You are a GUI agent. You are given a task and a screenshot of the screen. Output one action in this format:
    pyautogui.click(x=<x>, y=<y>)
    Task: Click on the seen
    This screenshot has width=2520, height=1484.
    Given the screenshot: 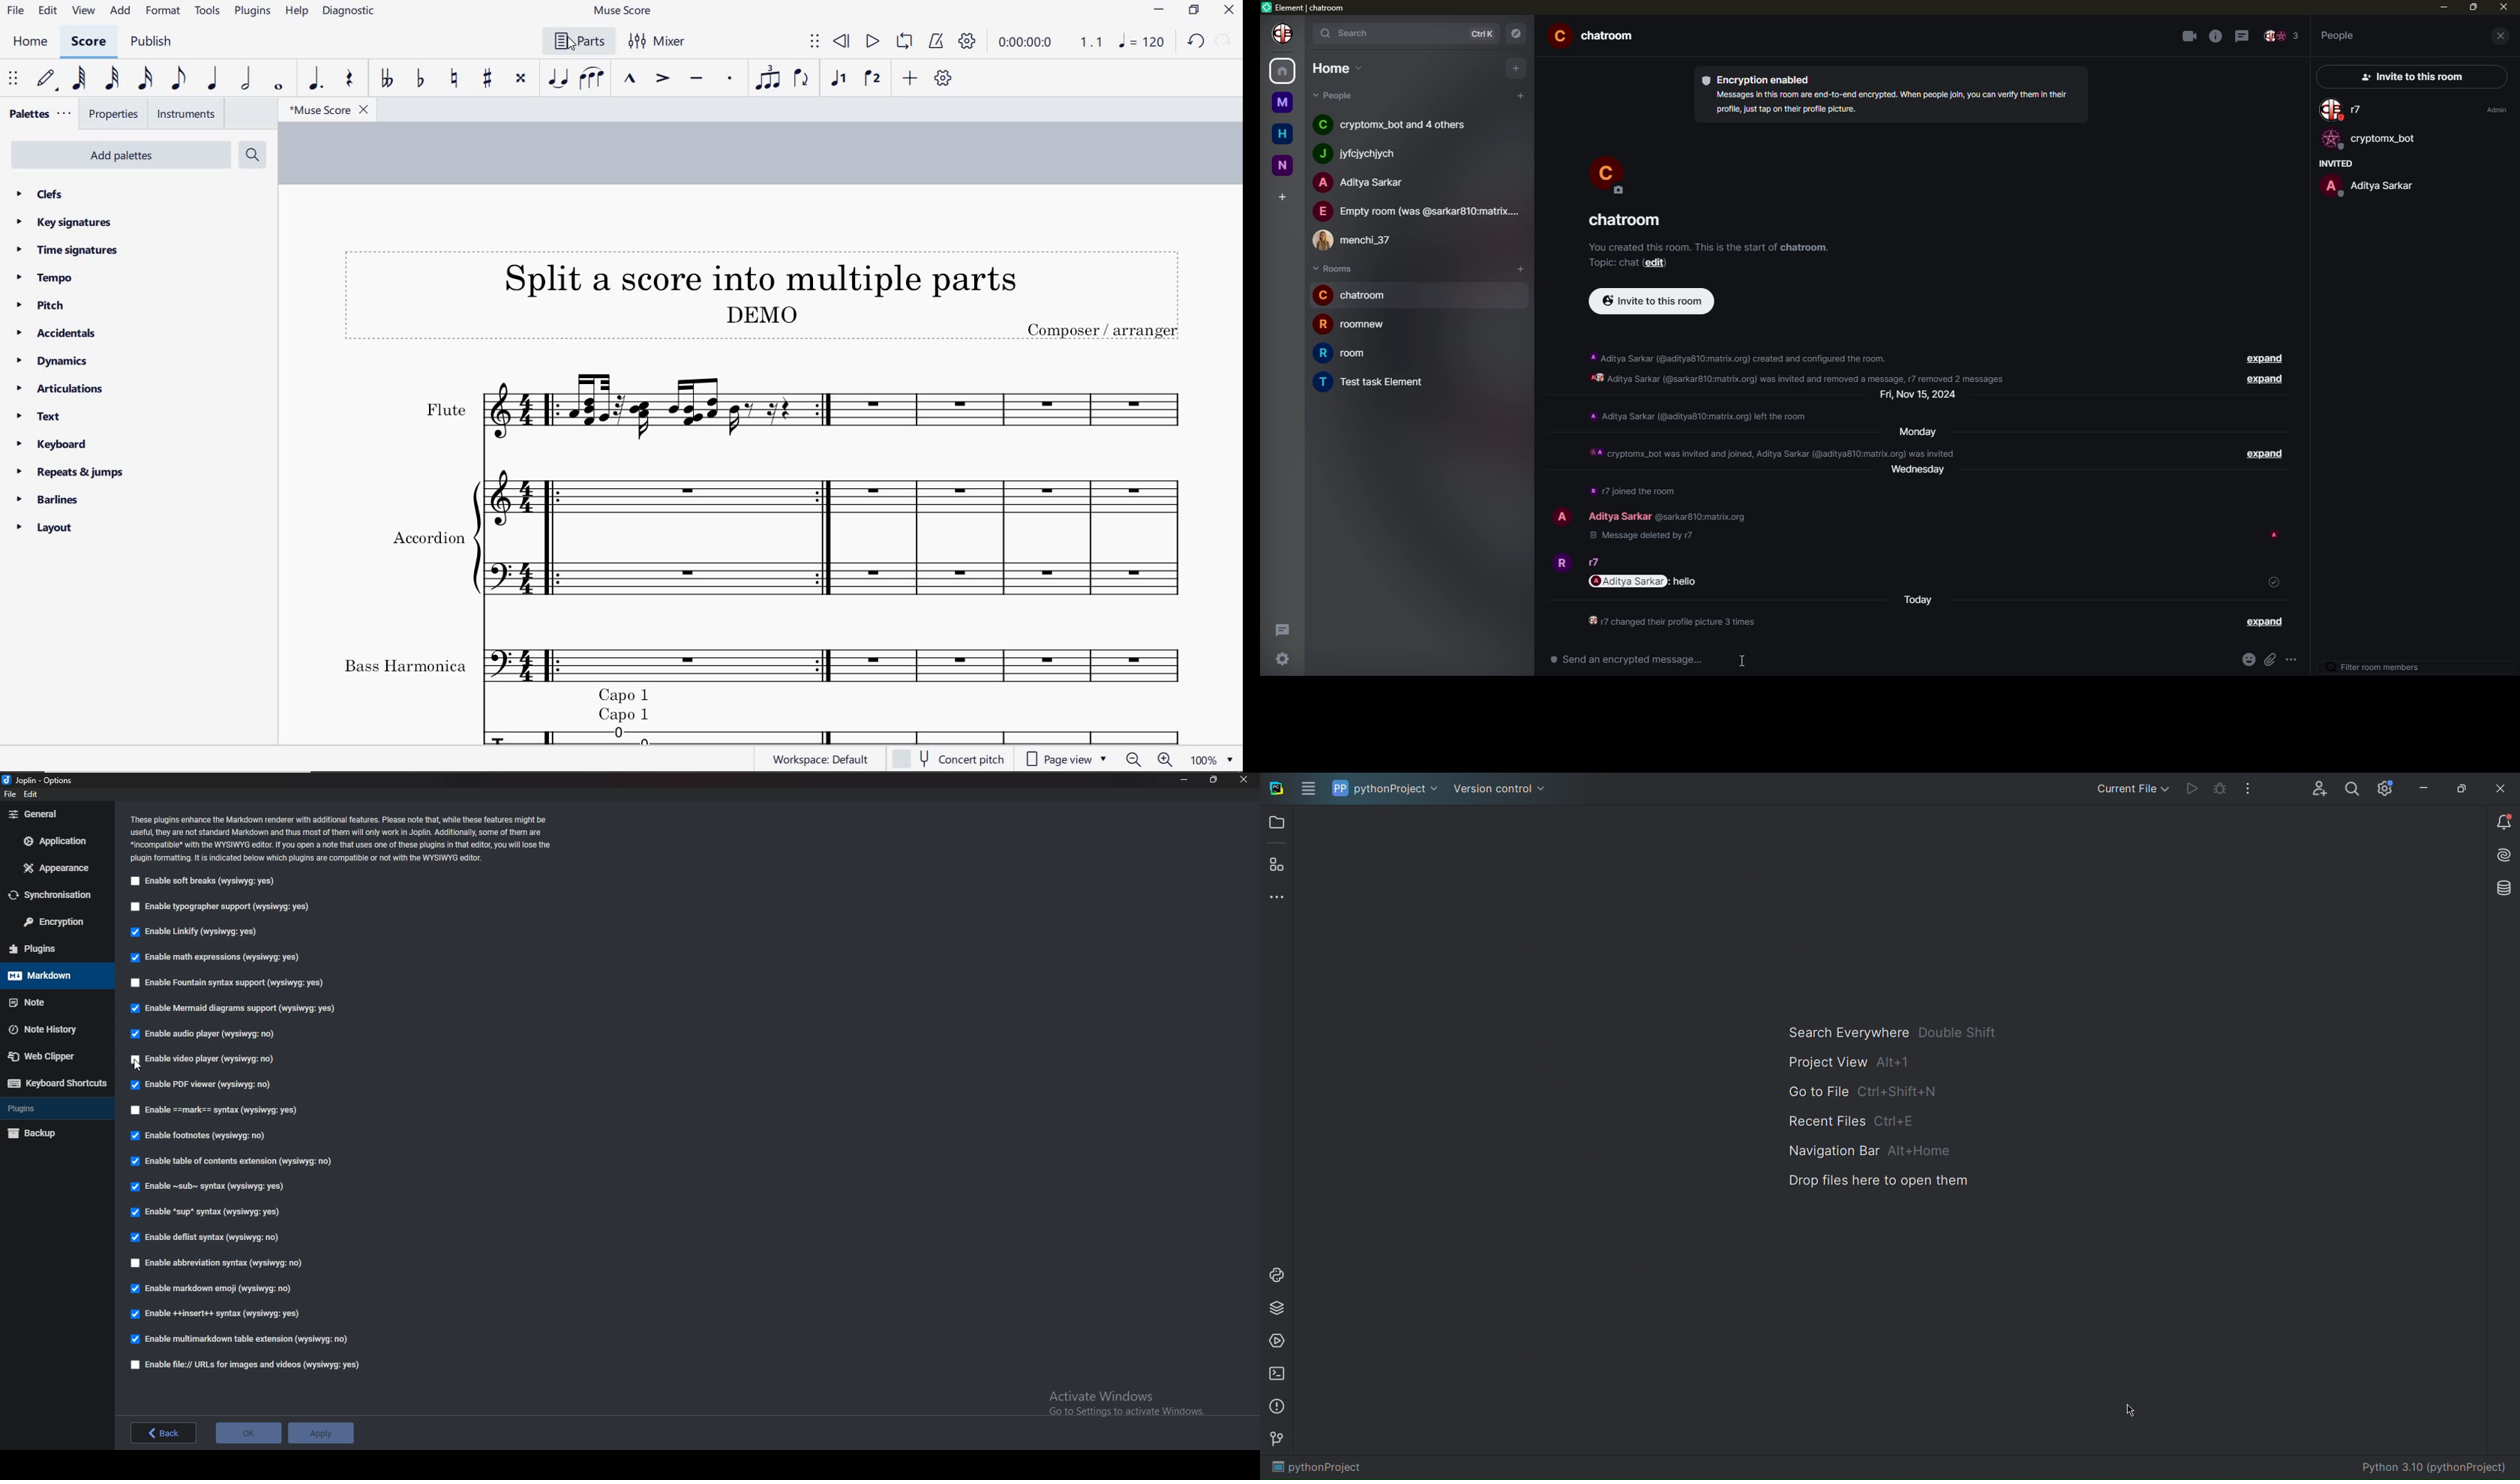 What is the action you would take?
    pyautogui.click(x=2277, y=536)
    